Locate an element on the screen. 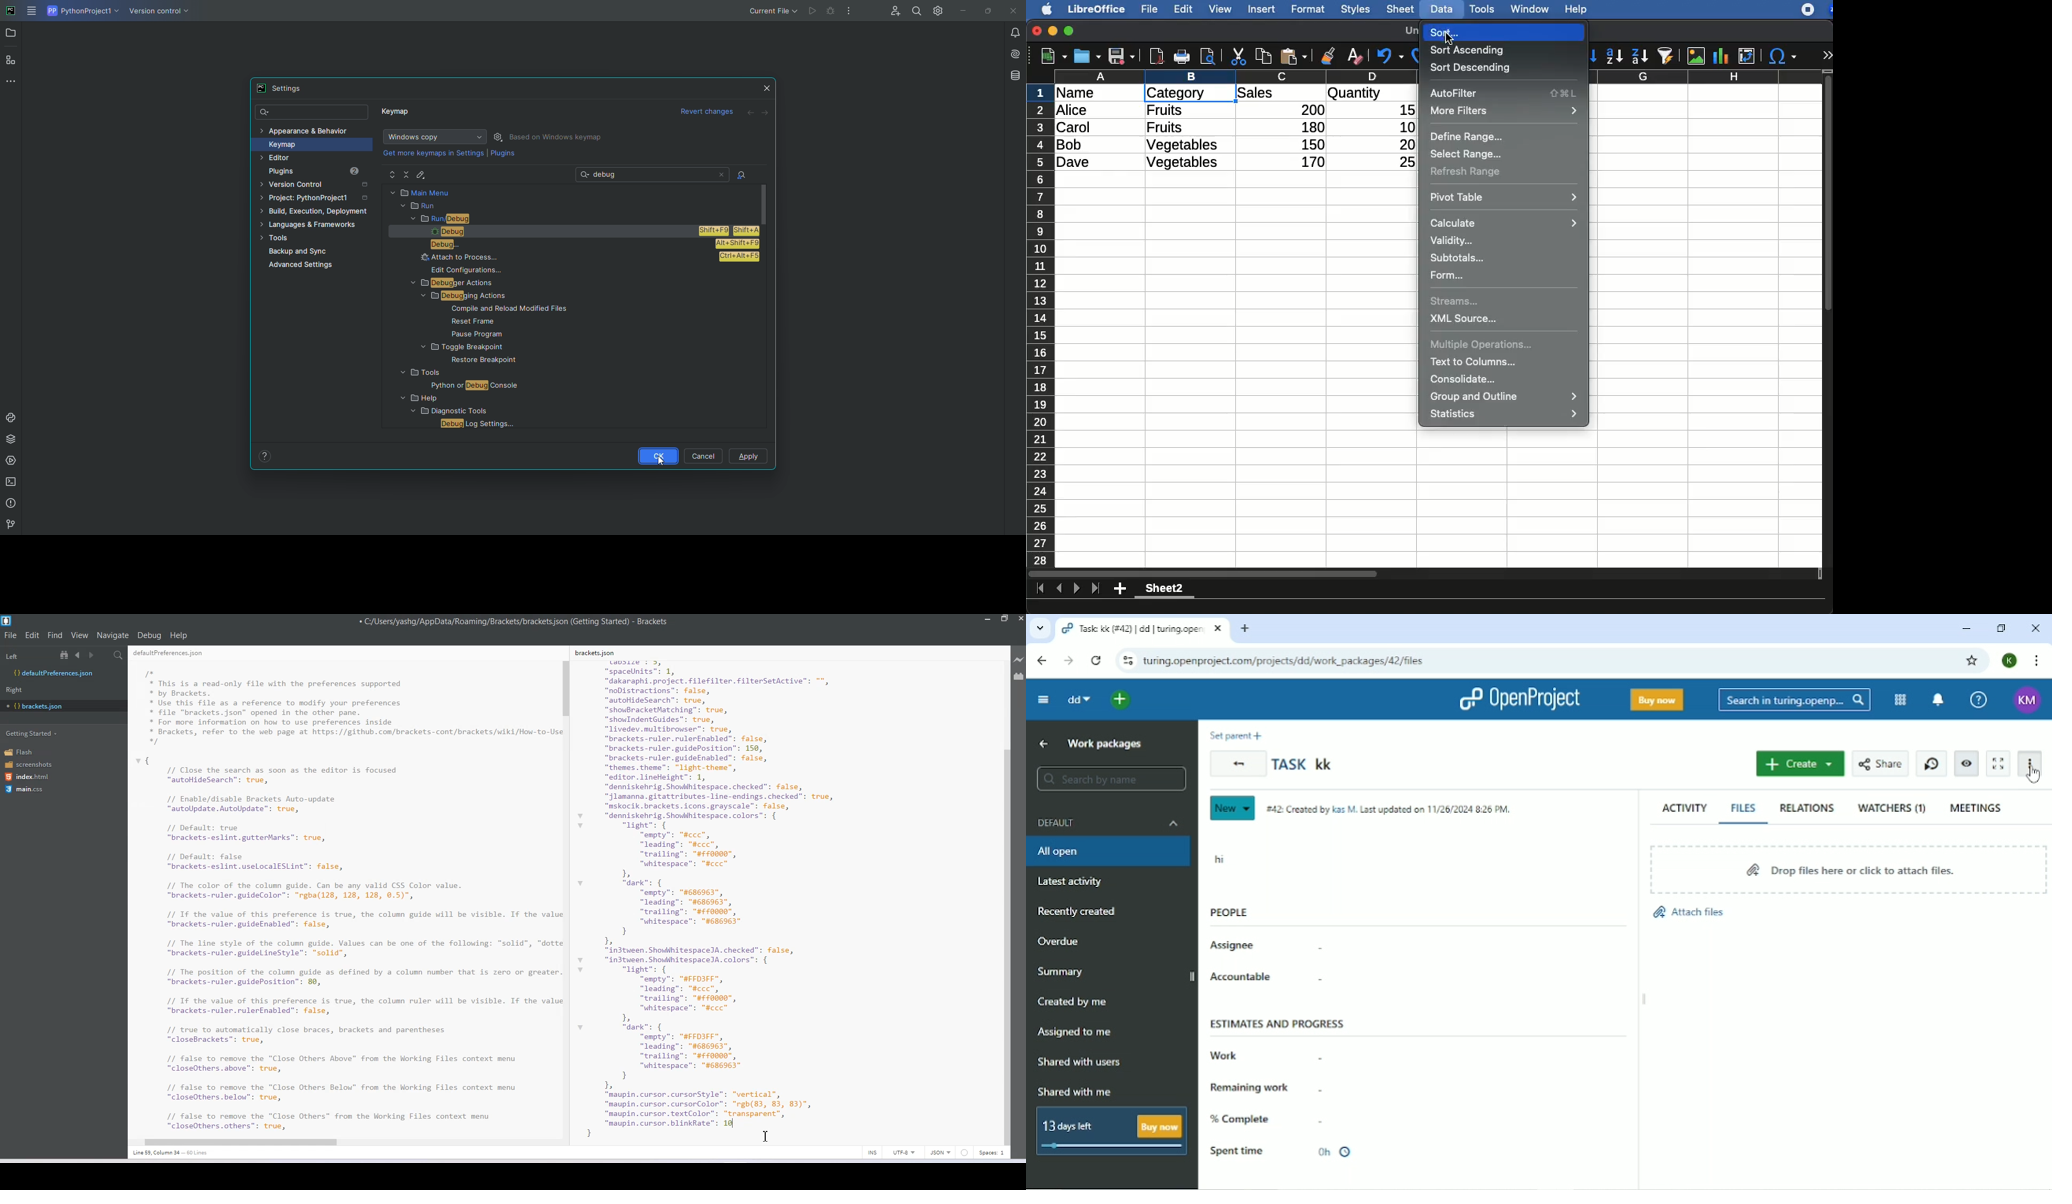 This screenshot has width=2072, height=1204. close is located at coordinates (1038, 32).